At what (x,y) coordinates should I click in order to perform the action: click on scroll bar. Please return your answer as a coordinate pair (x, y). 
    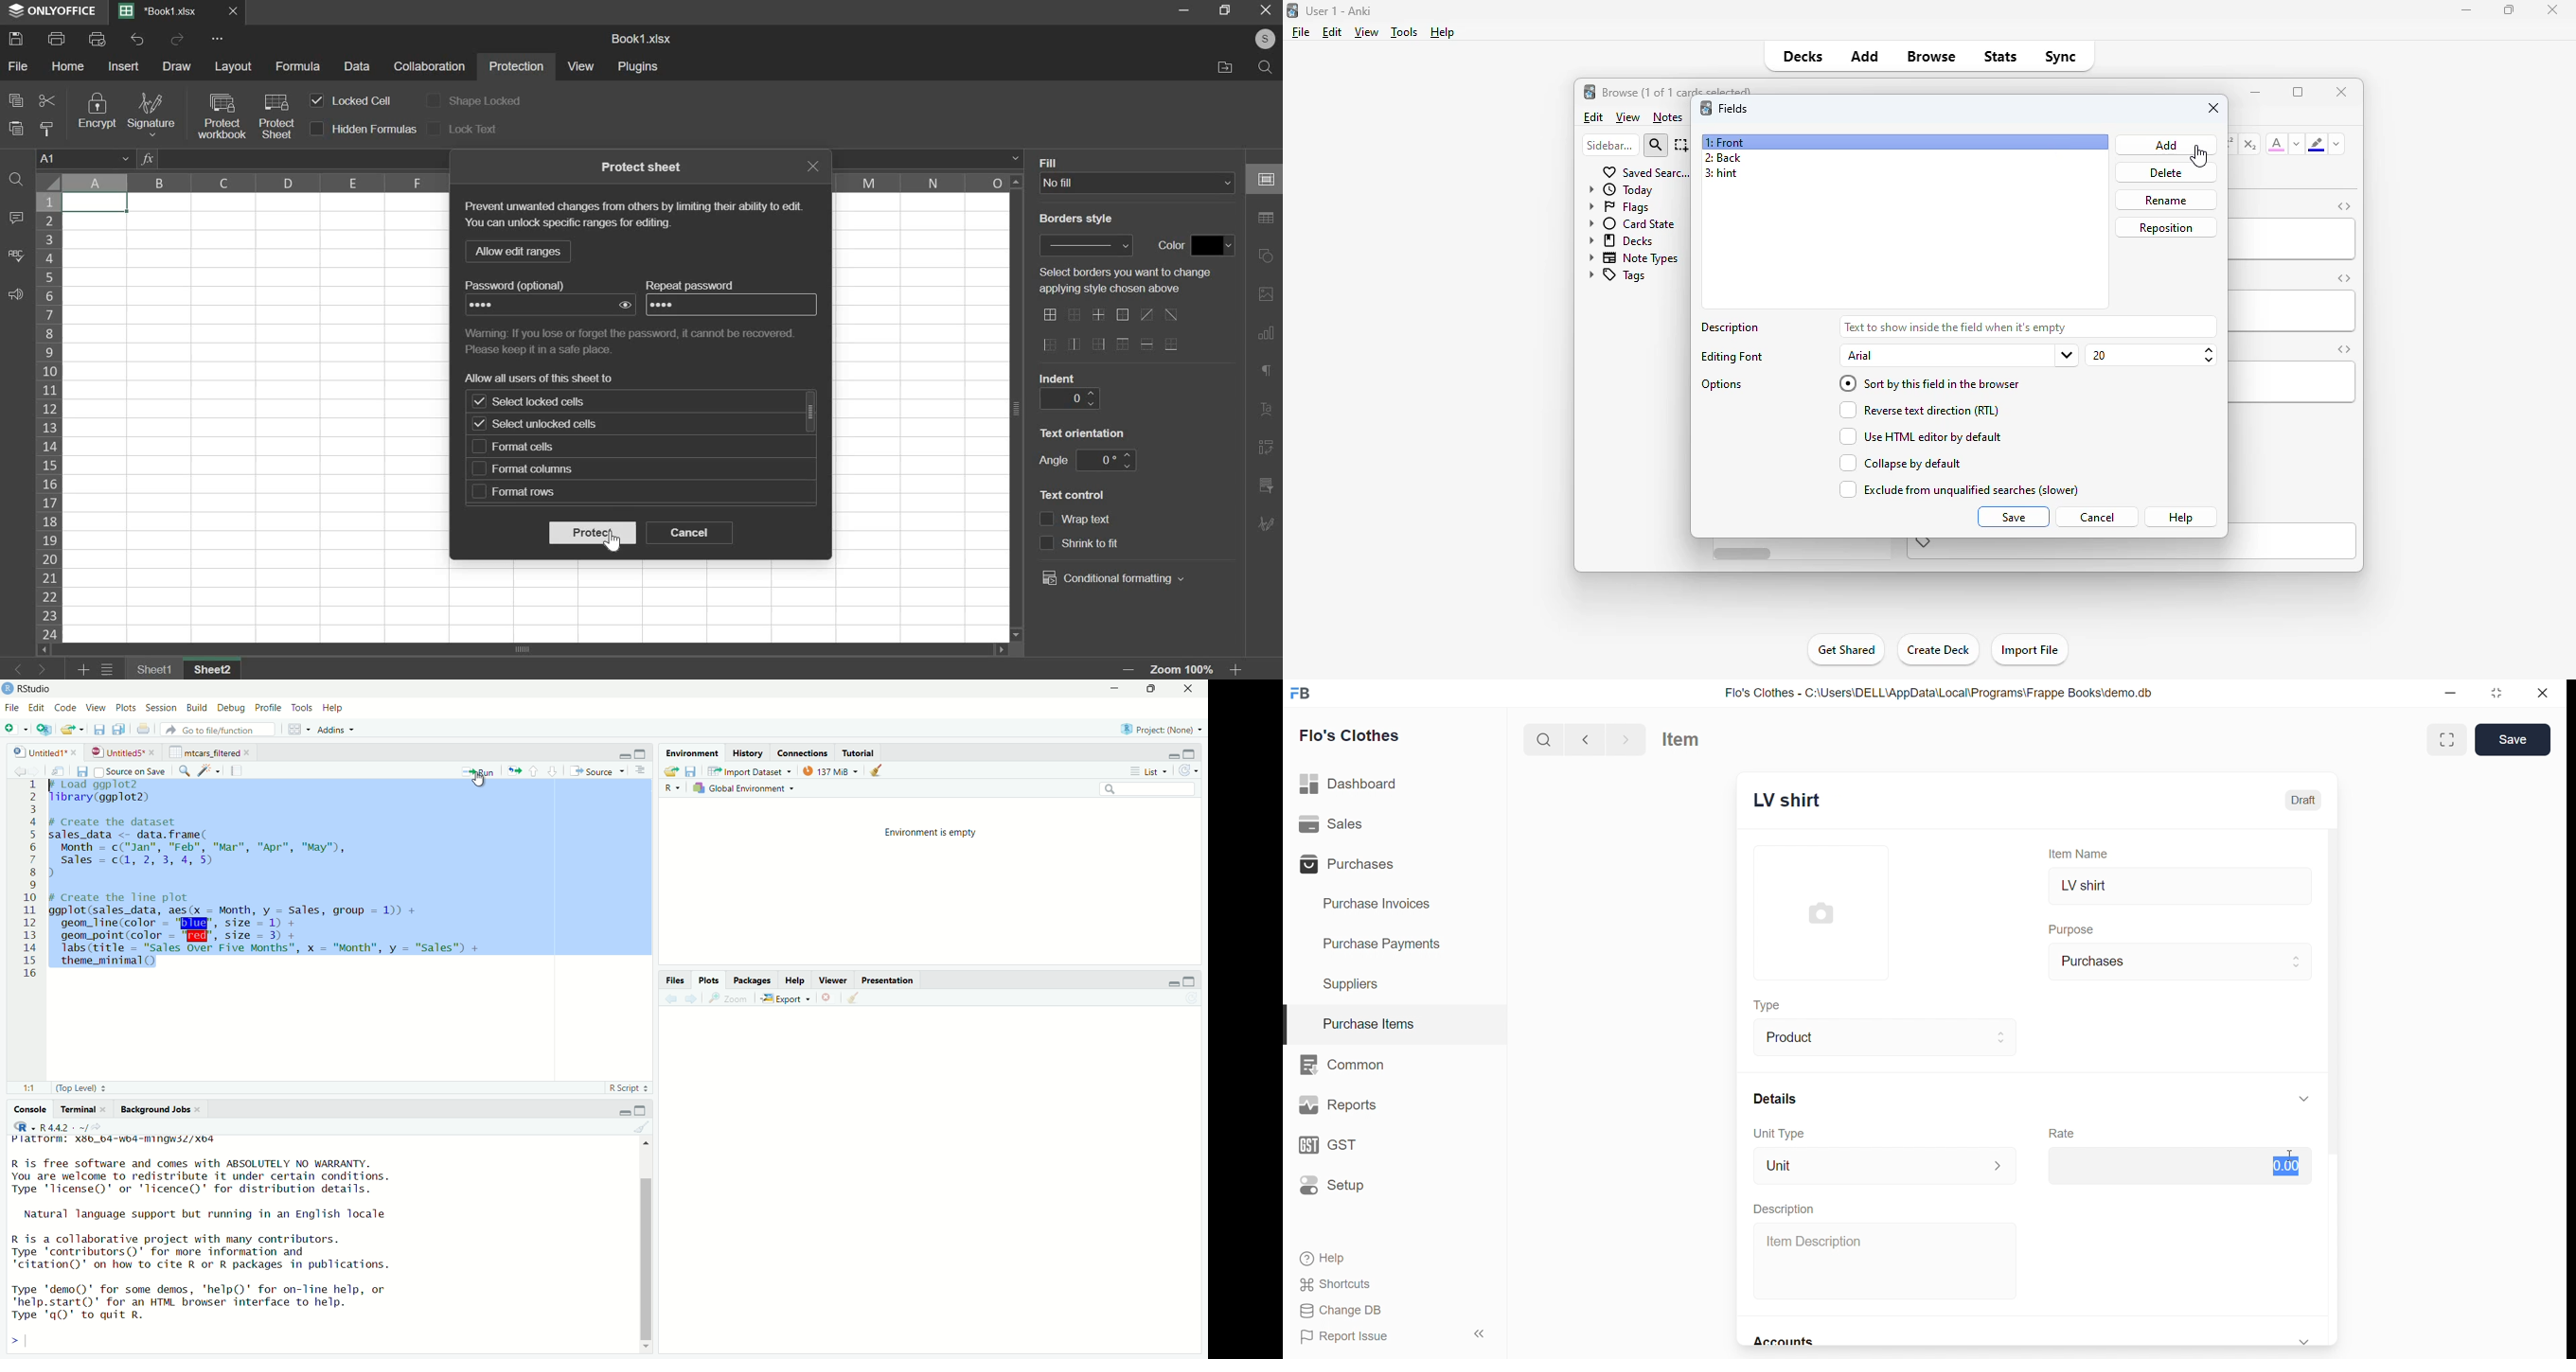
    Looking at the image, I should click on (2339, 1087).